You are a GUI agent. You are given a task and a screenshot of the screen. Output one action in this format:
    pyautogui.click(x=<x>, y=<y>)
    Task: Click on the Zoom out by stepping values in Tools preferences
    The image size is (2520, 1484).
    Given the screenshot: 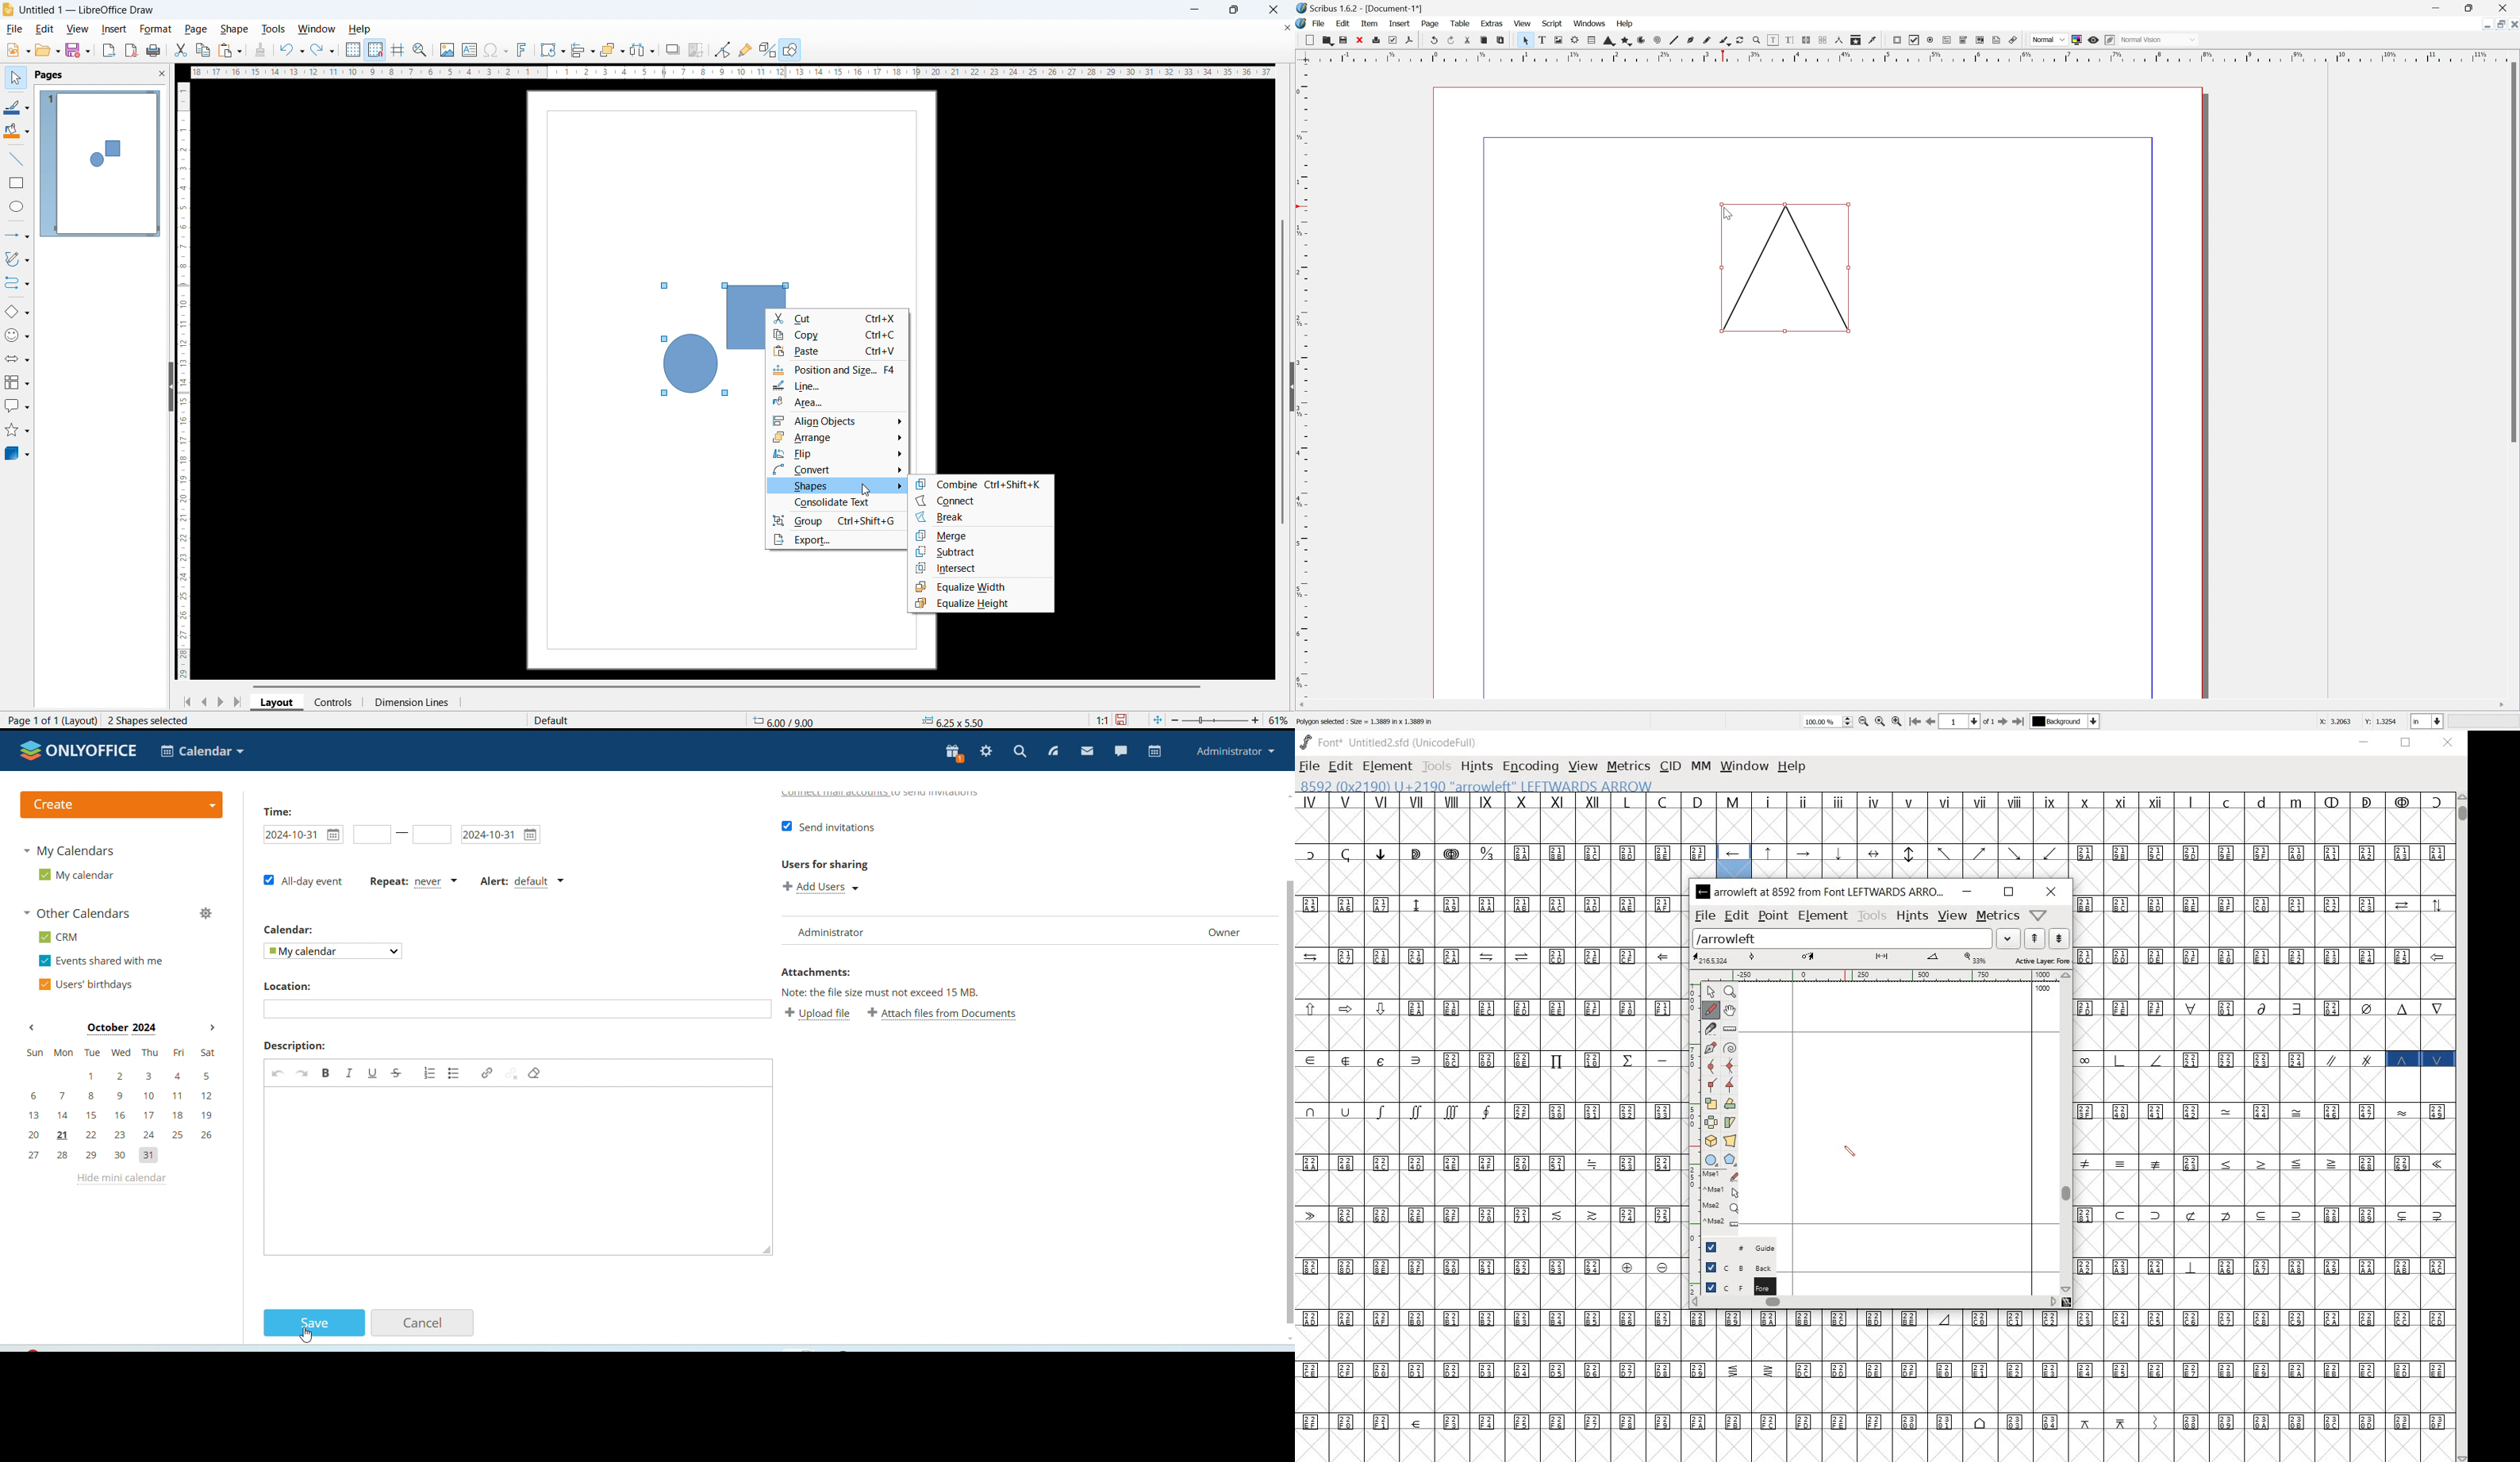 What is the action you would take?
    pyautogui.click(x=1864, y=723)
    